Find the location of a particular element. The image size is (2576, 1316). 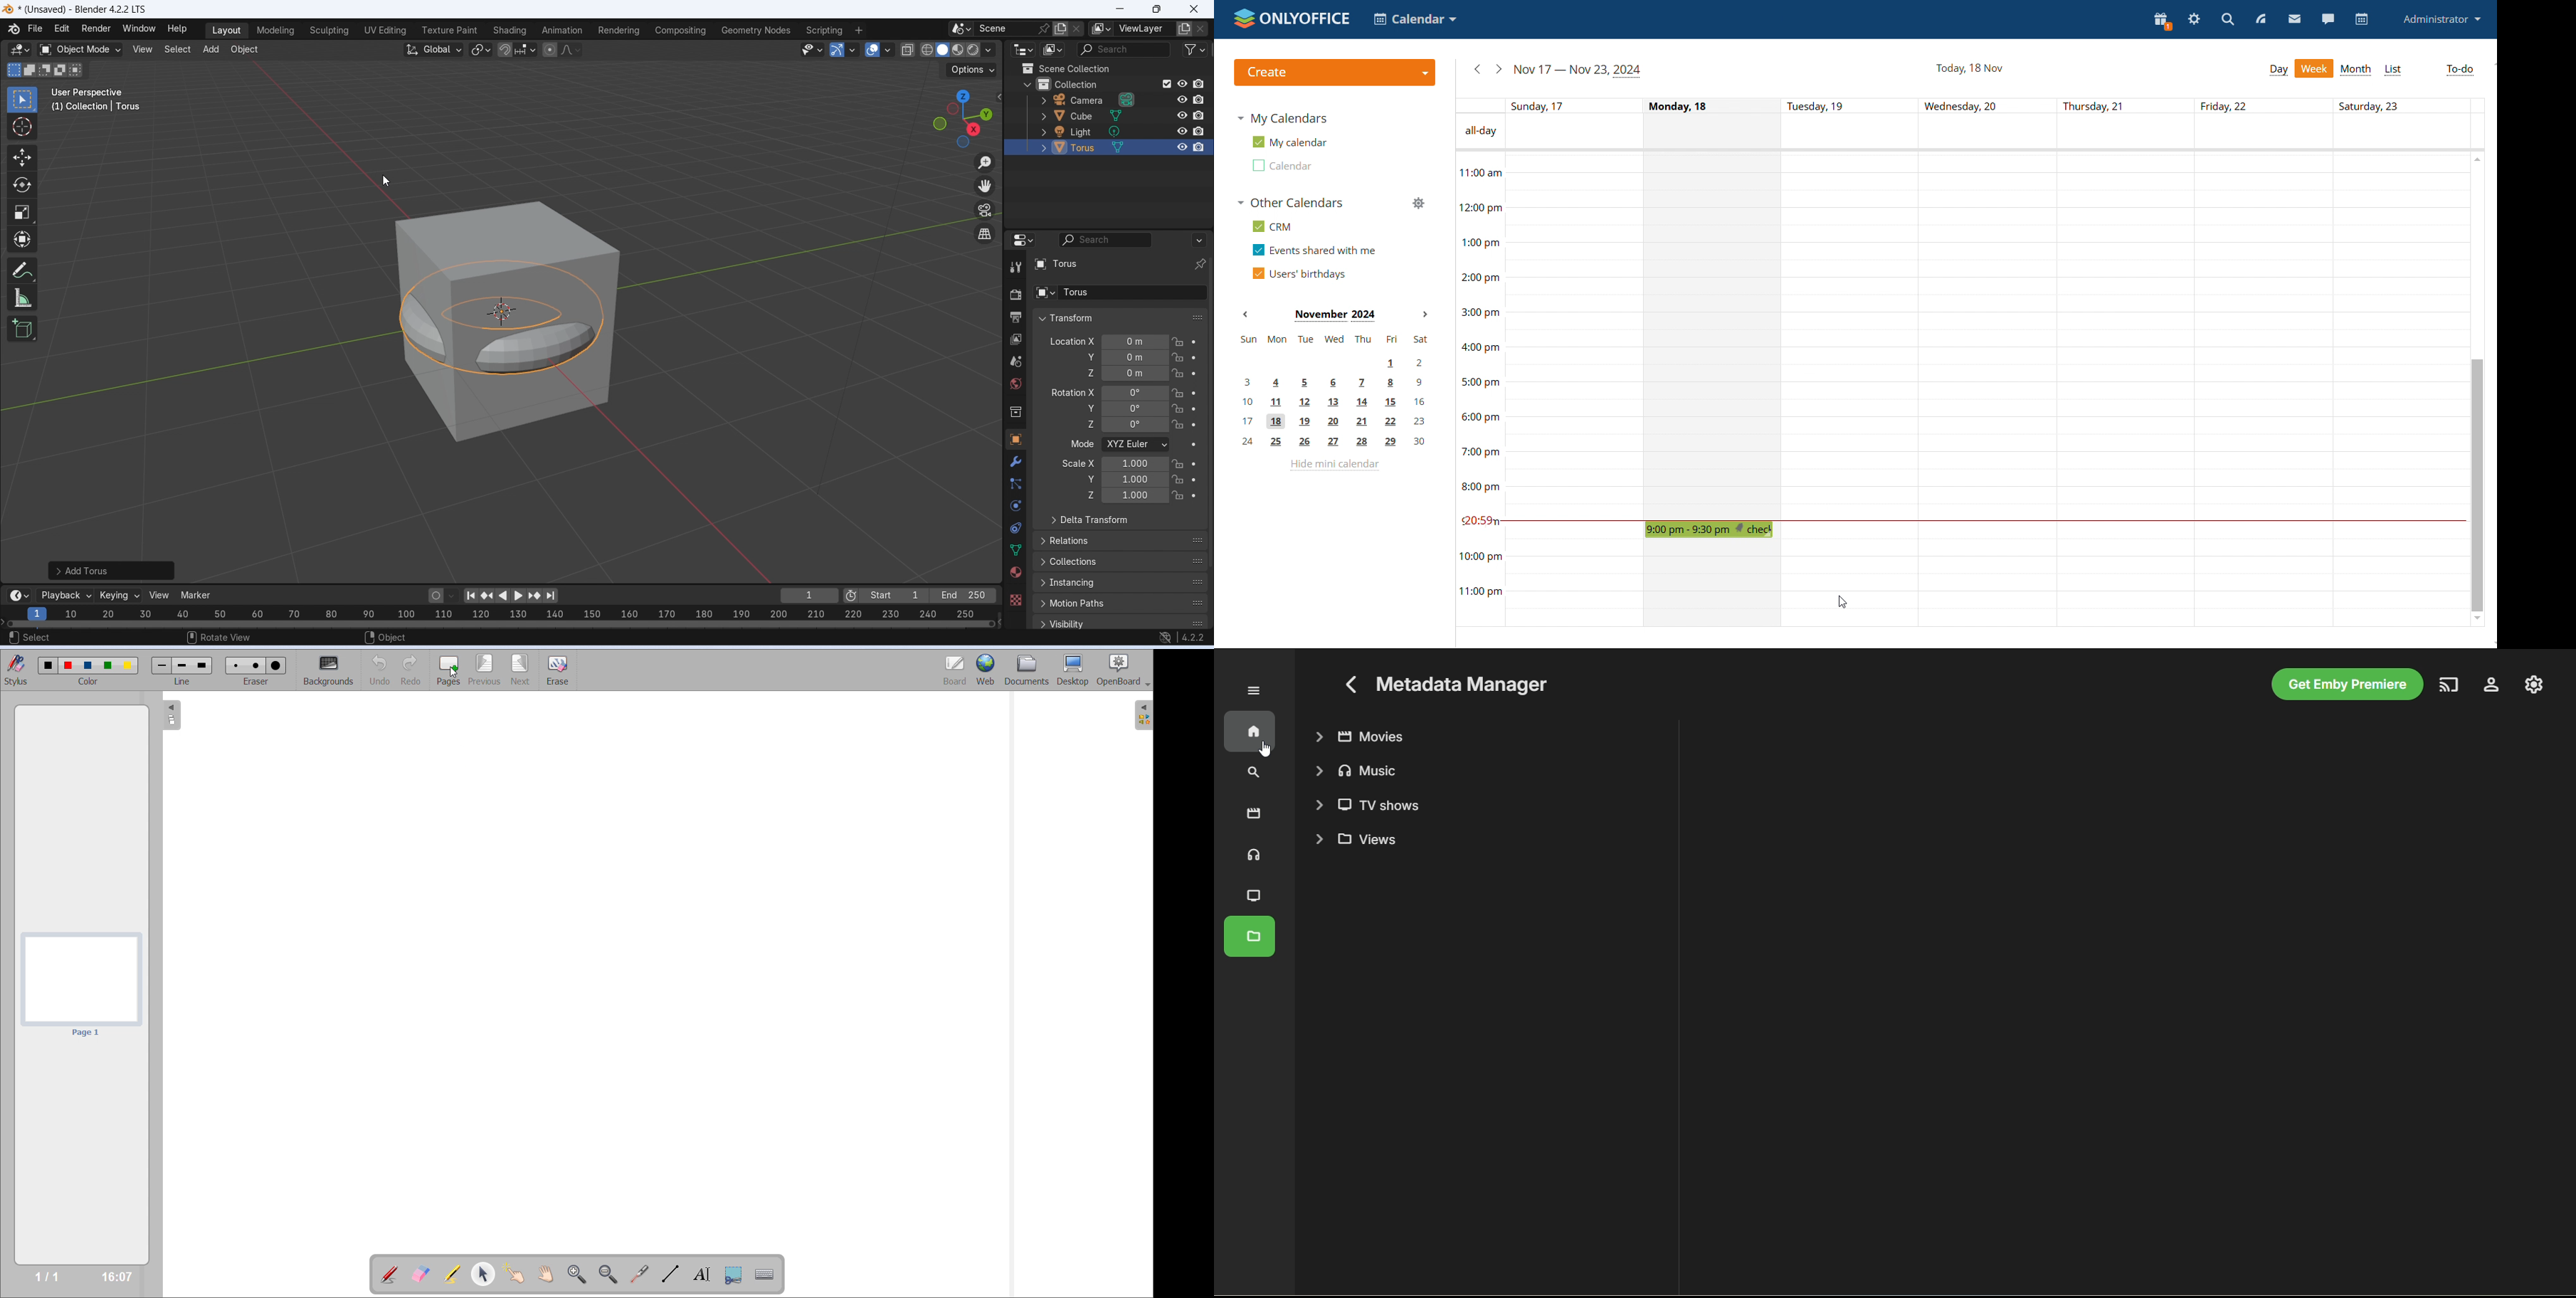

Scripting is located at coordinates (825, 30).